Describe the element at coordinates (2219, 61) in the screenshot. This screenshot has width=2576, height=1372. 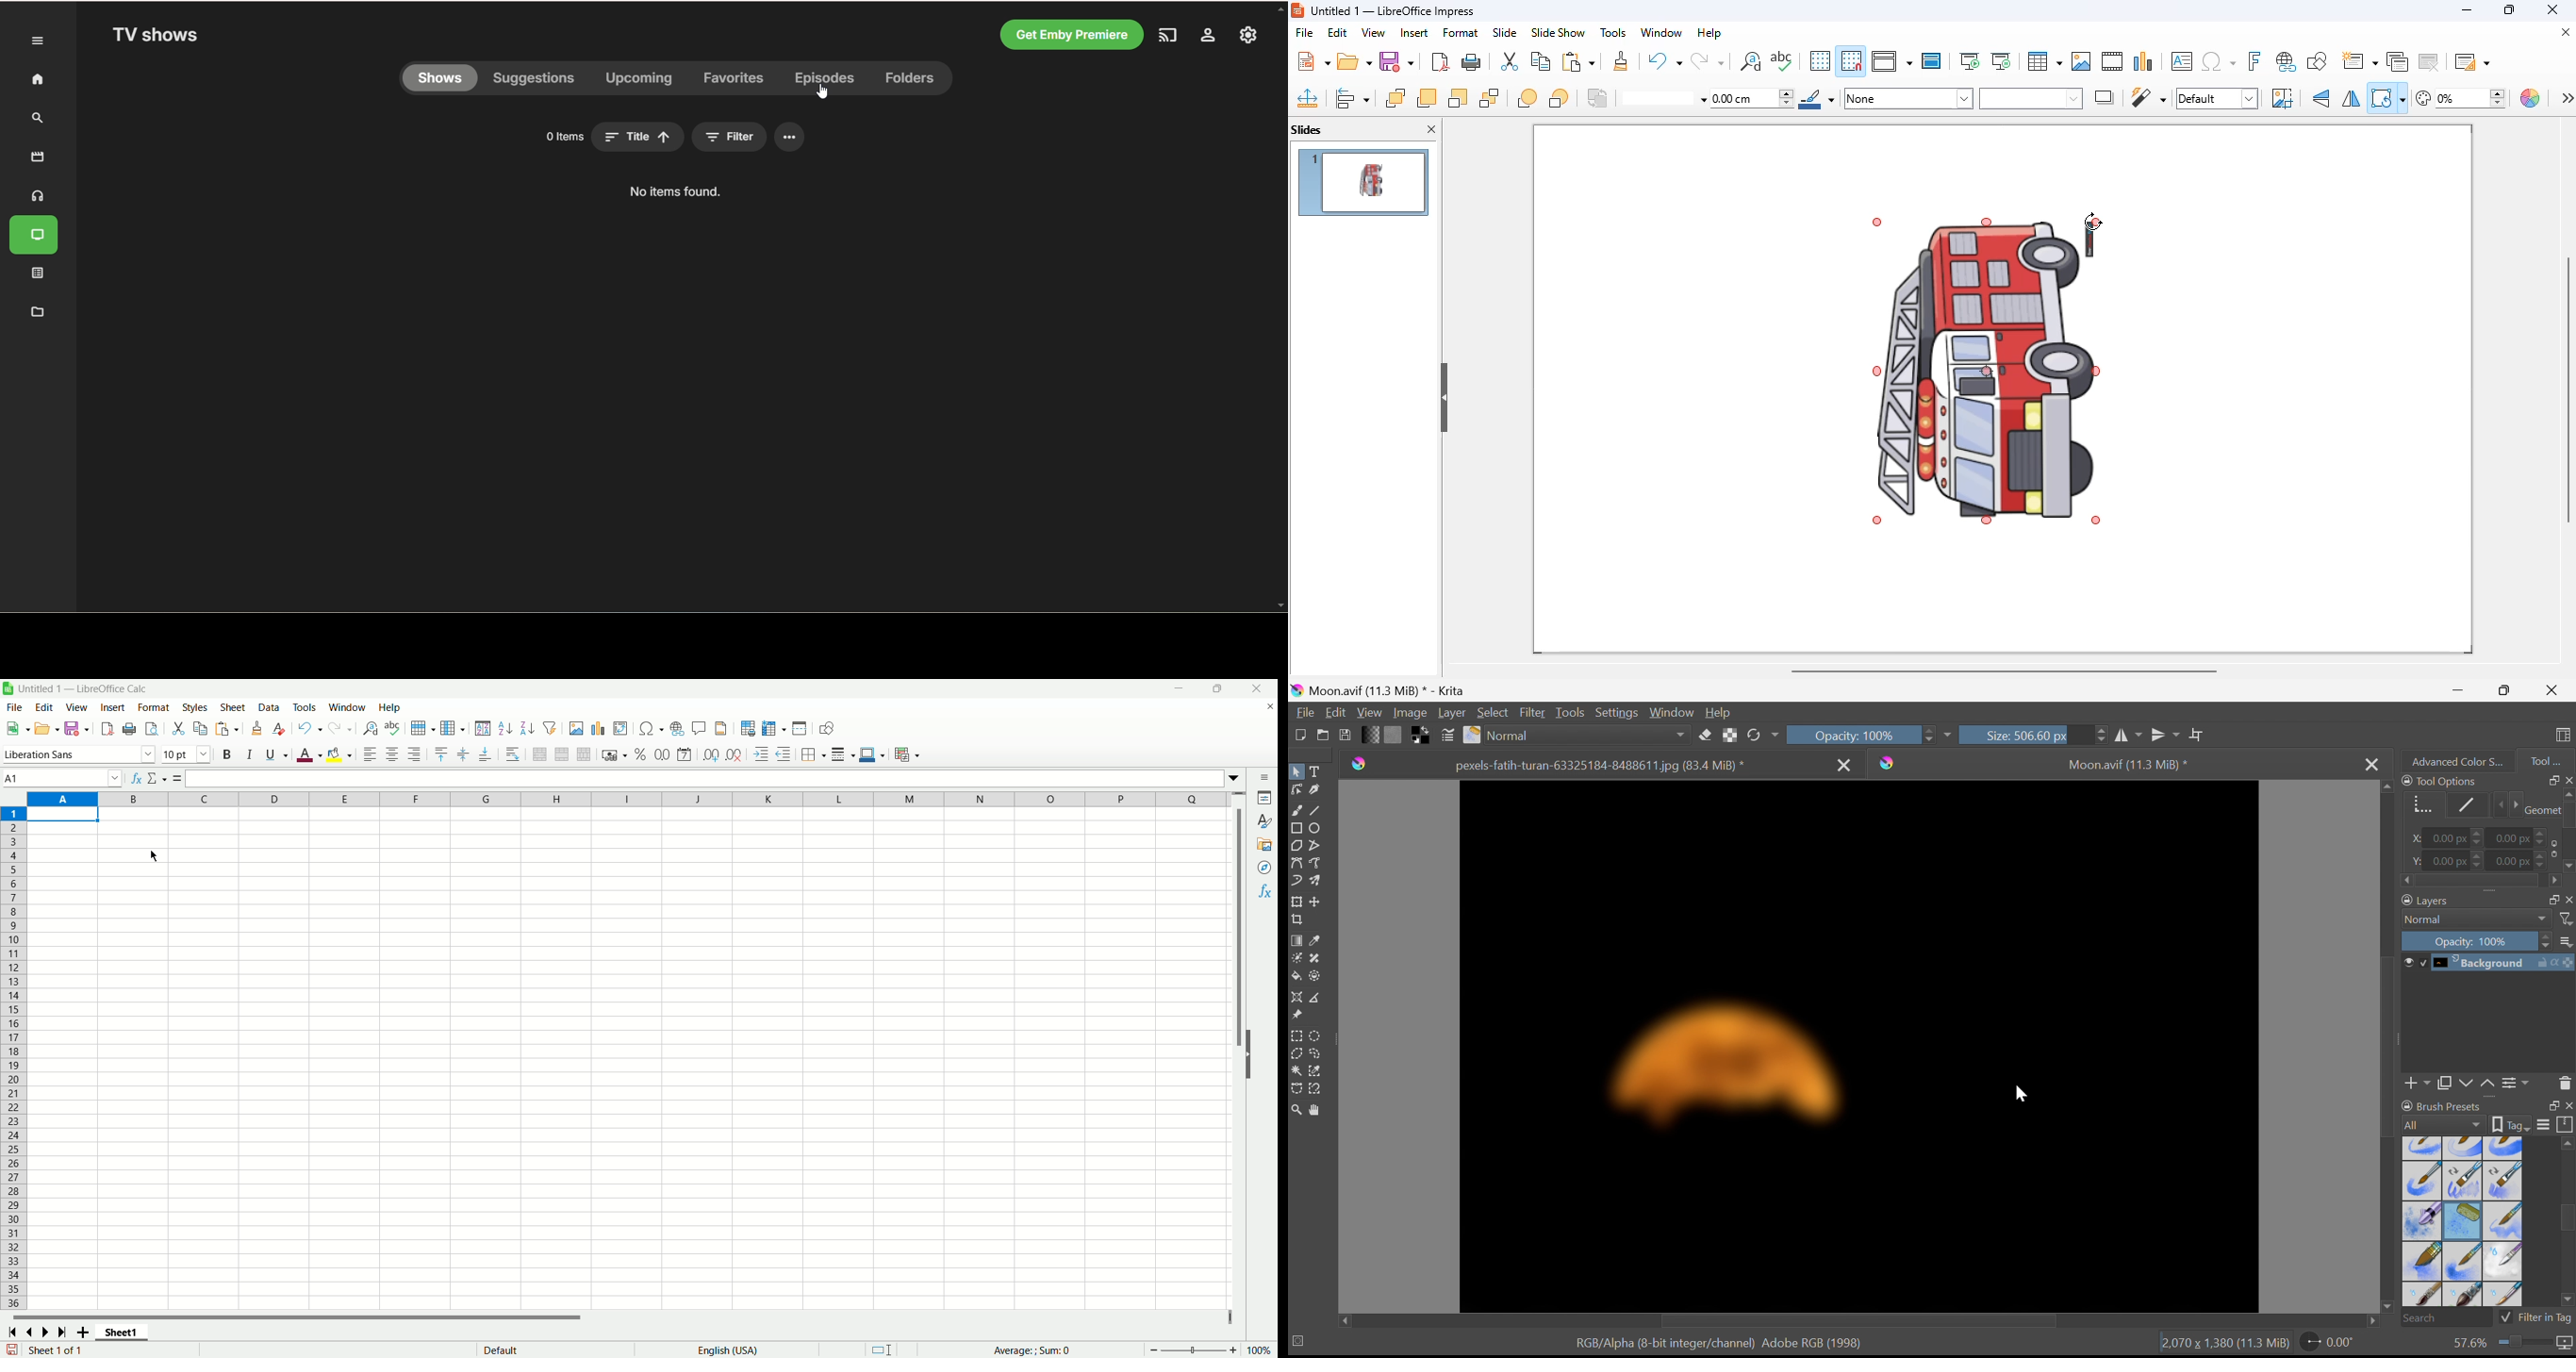
I see `insert special characters` at that location.